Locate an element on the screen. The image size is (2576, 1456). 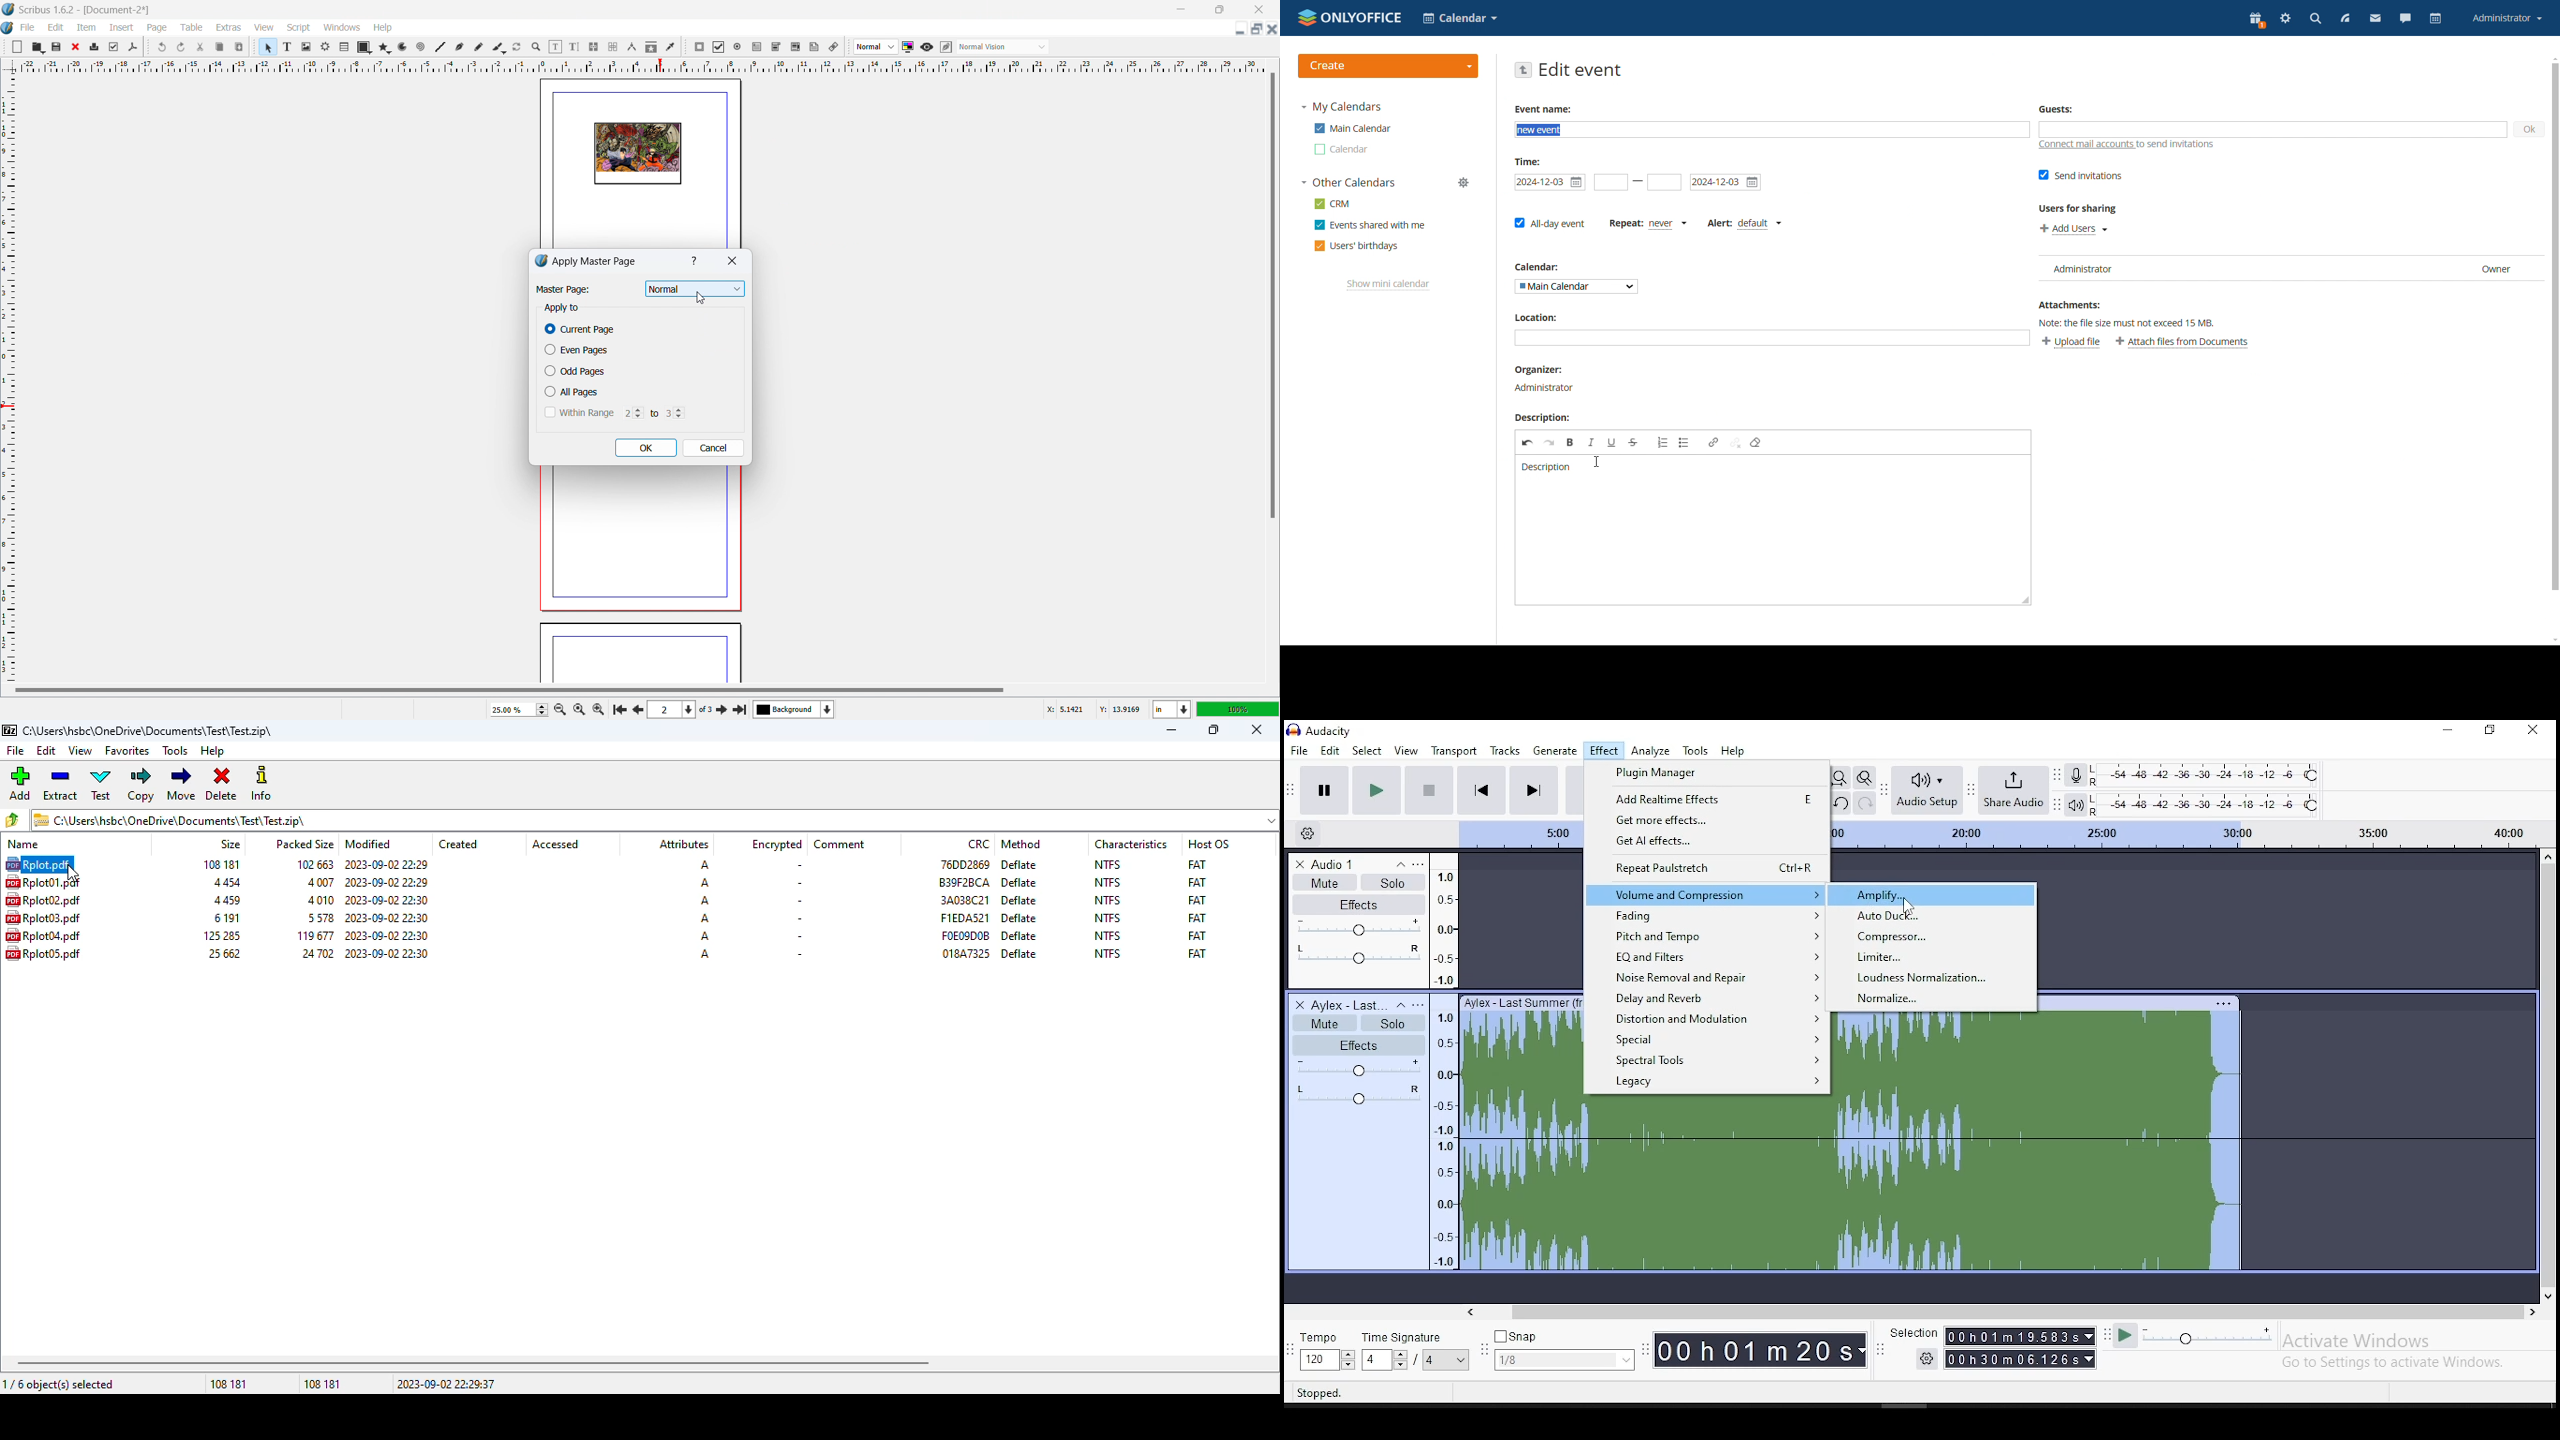
normalize is located at coordinates (1933, 997).